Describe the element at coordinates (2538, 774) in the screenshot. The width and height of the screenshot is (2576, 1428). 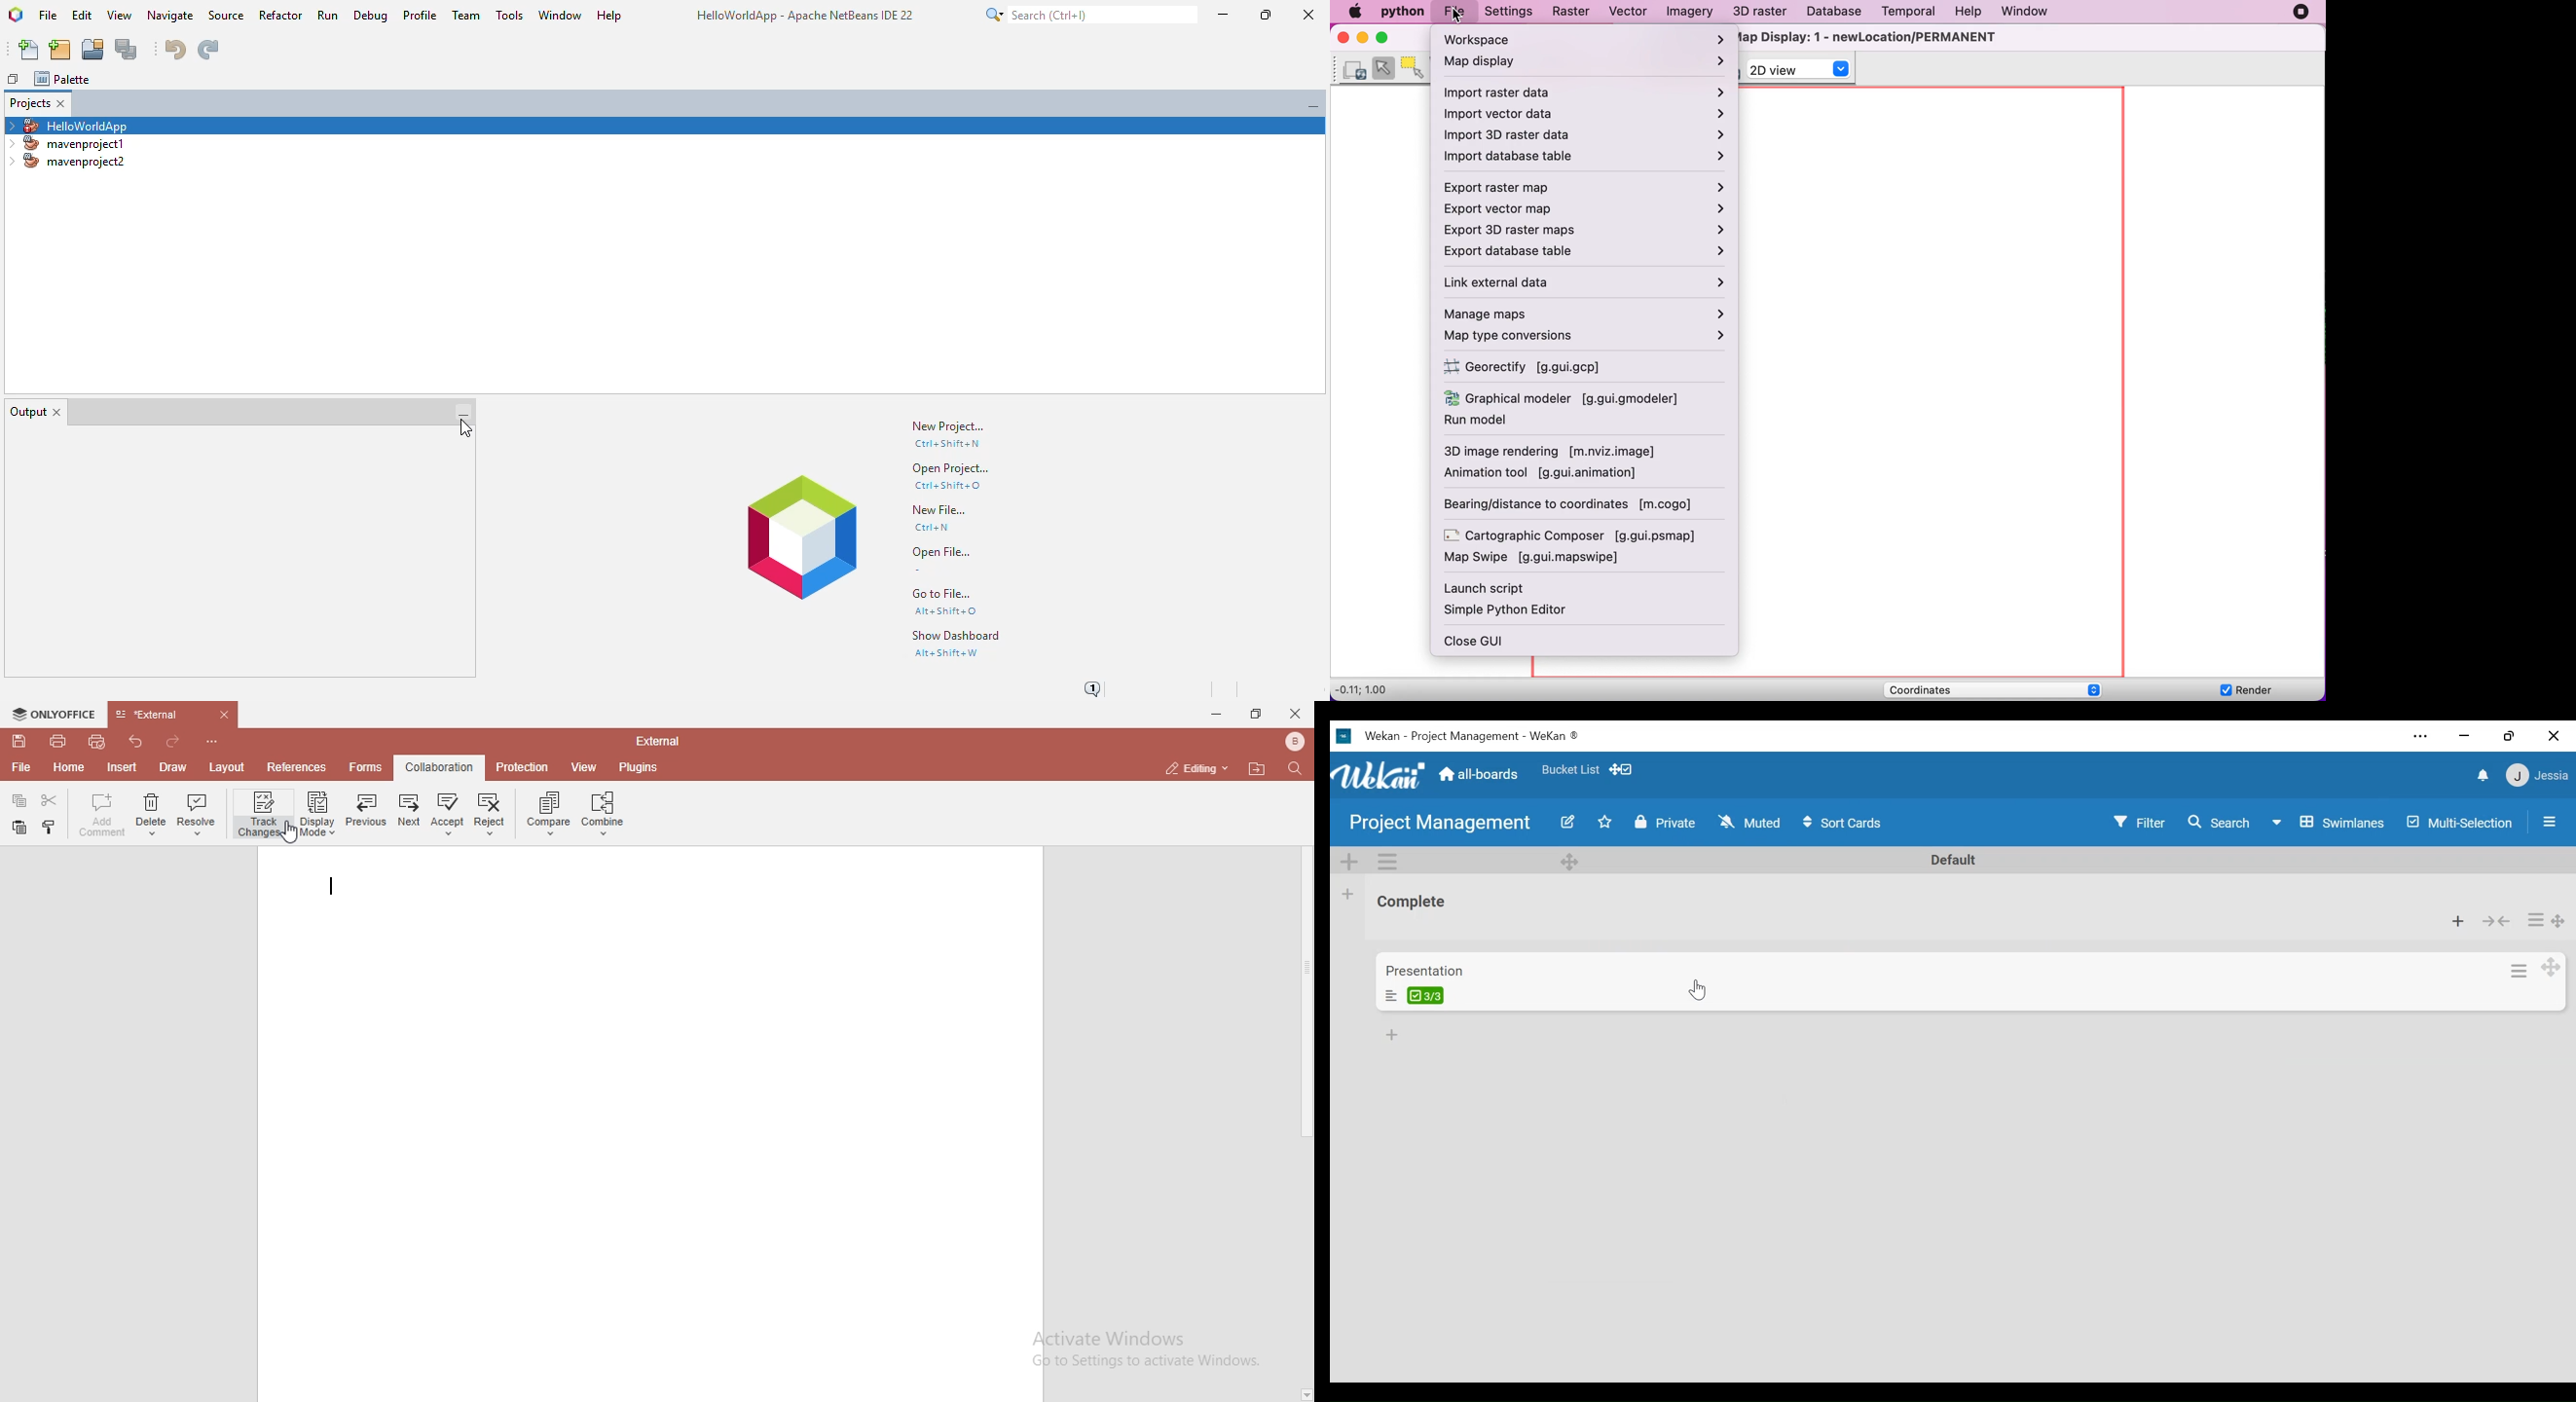
I see `User Member` at that location.